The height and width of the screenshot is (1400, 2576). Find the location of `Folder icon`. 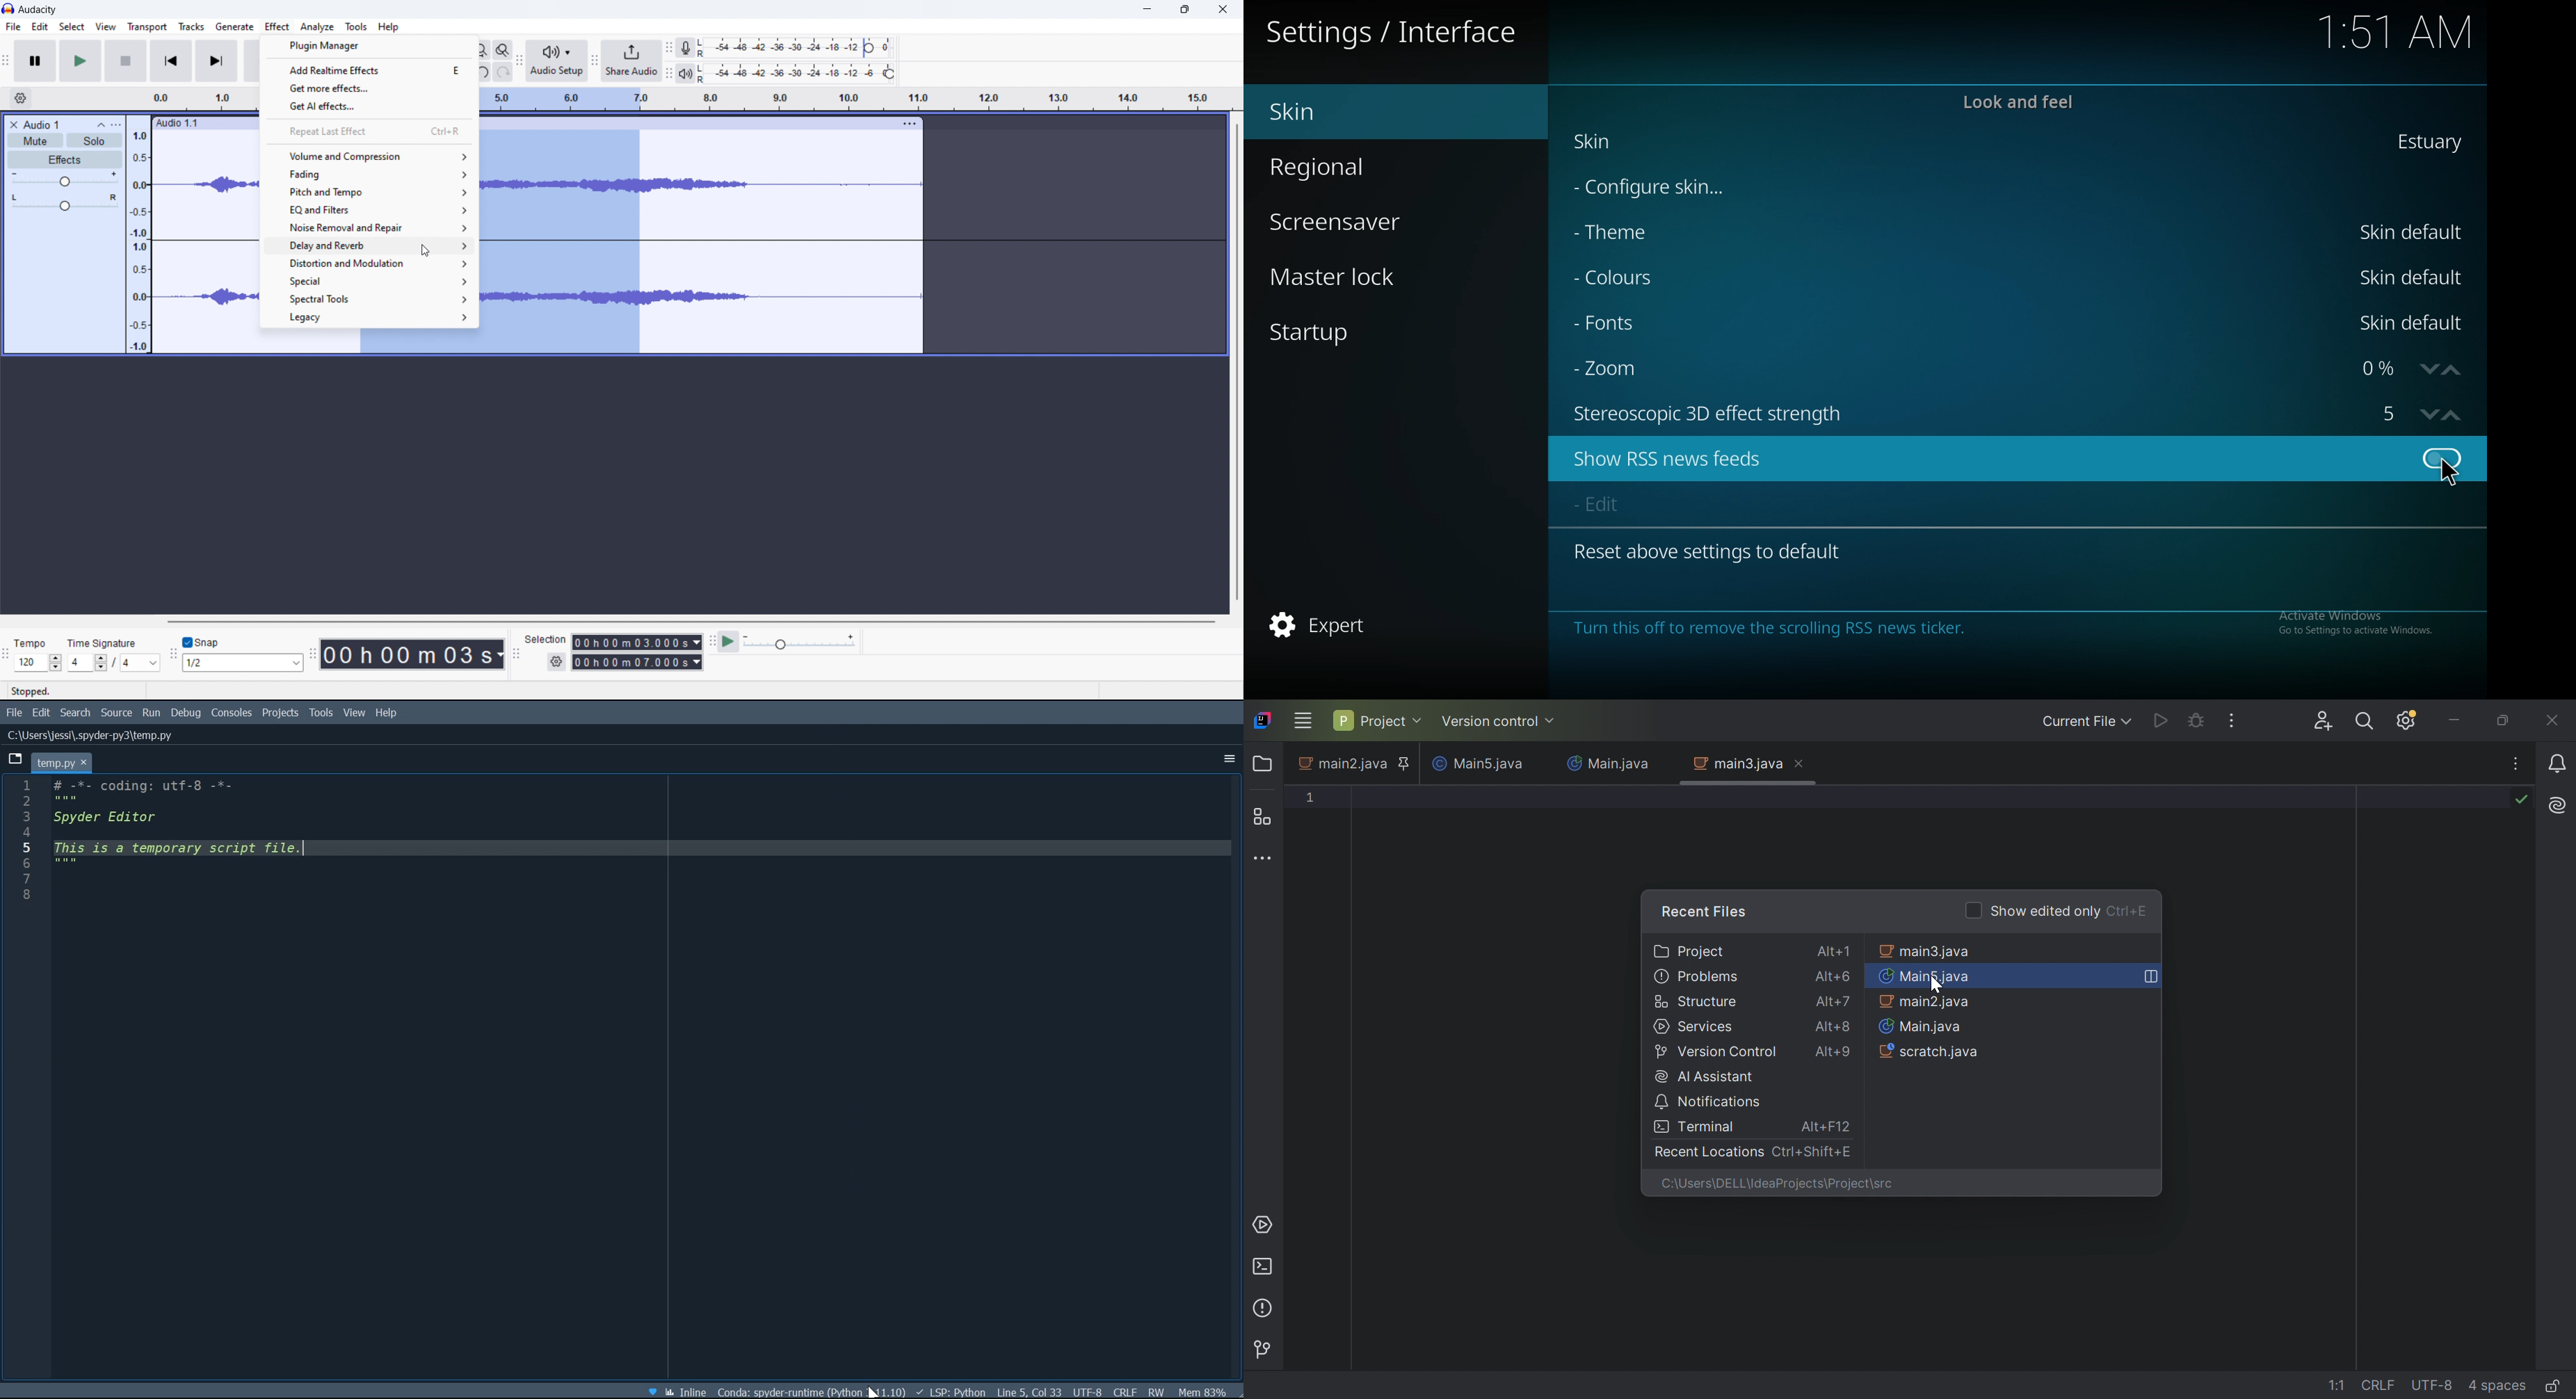

Folder icon is located at coordinates (1261, 764).